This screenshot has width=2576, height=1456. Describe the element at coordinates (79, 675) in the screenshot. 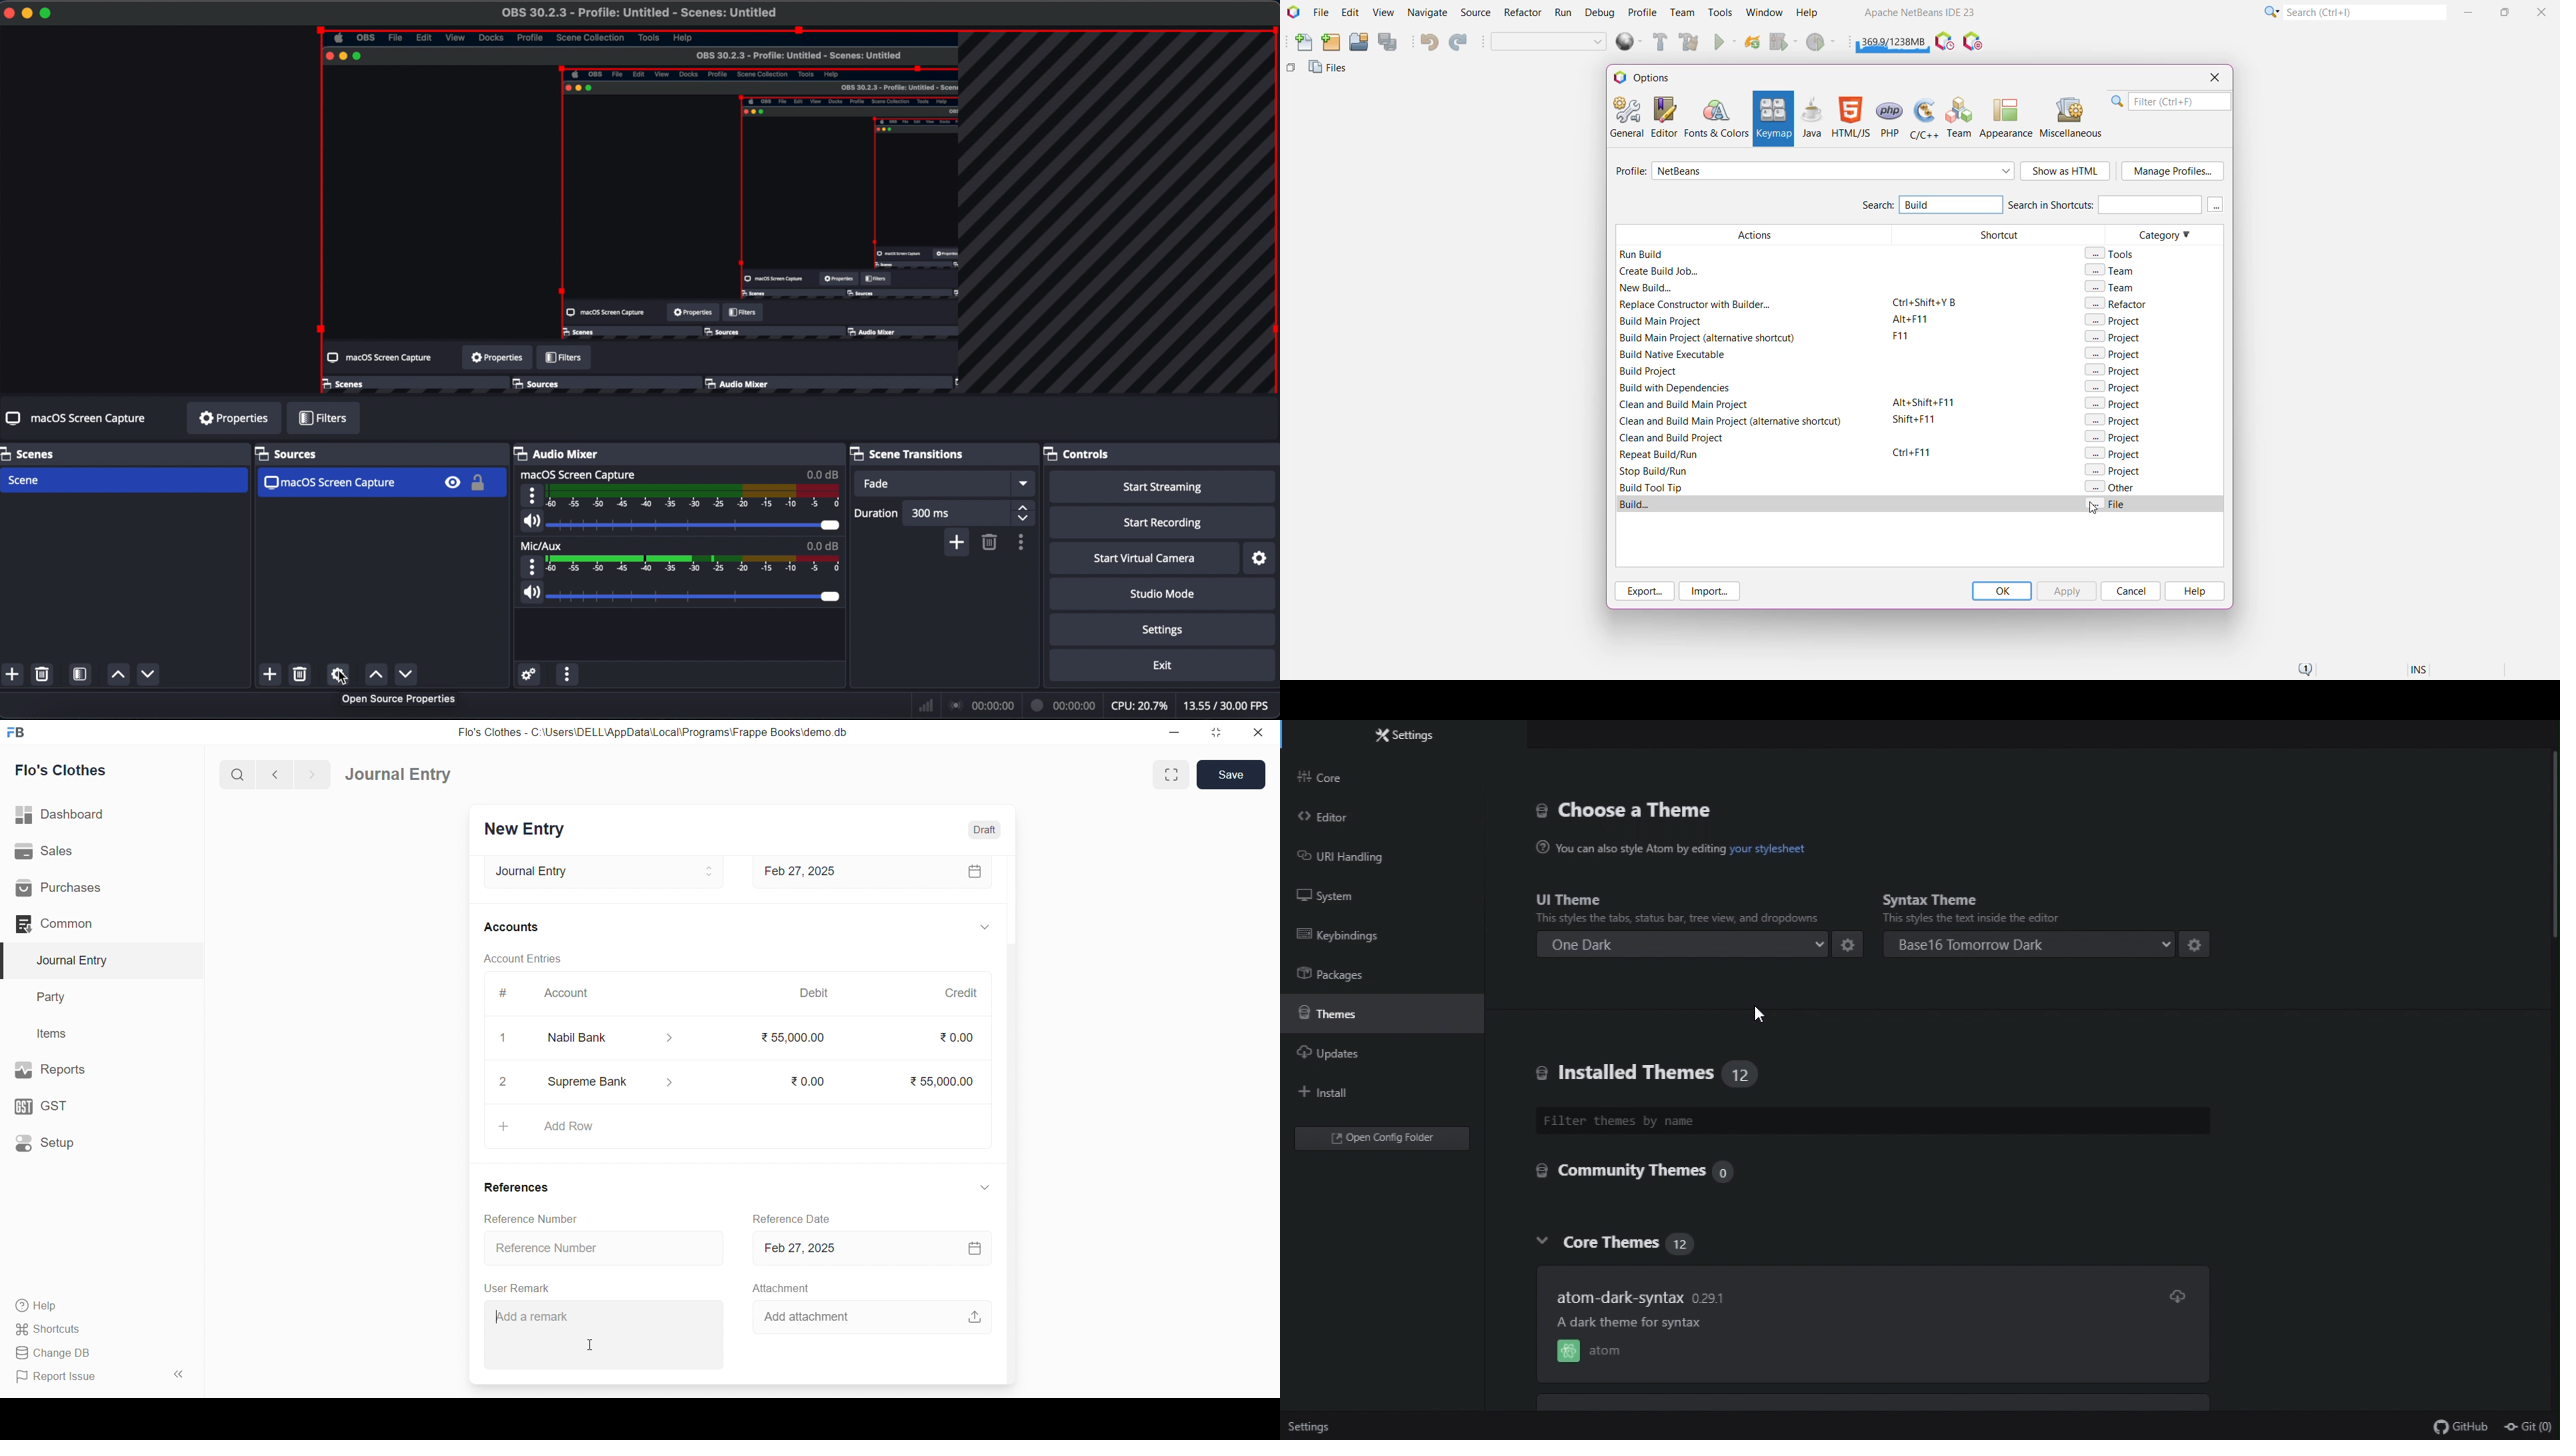

I see `open scene filters` at that location.